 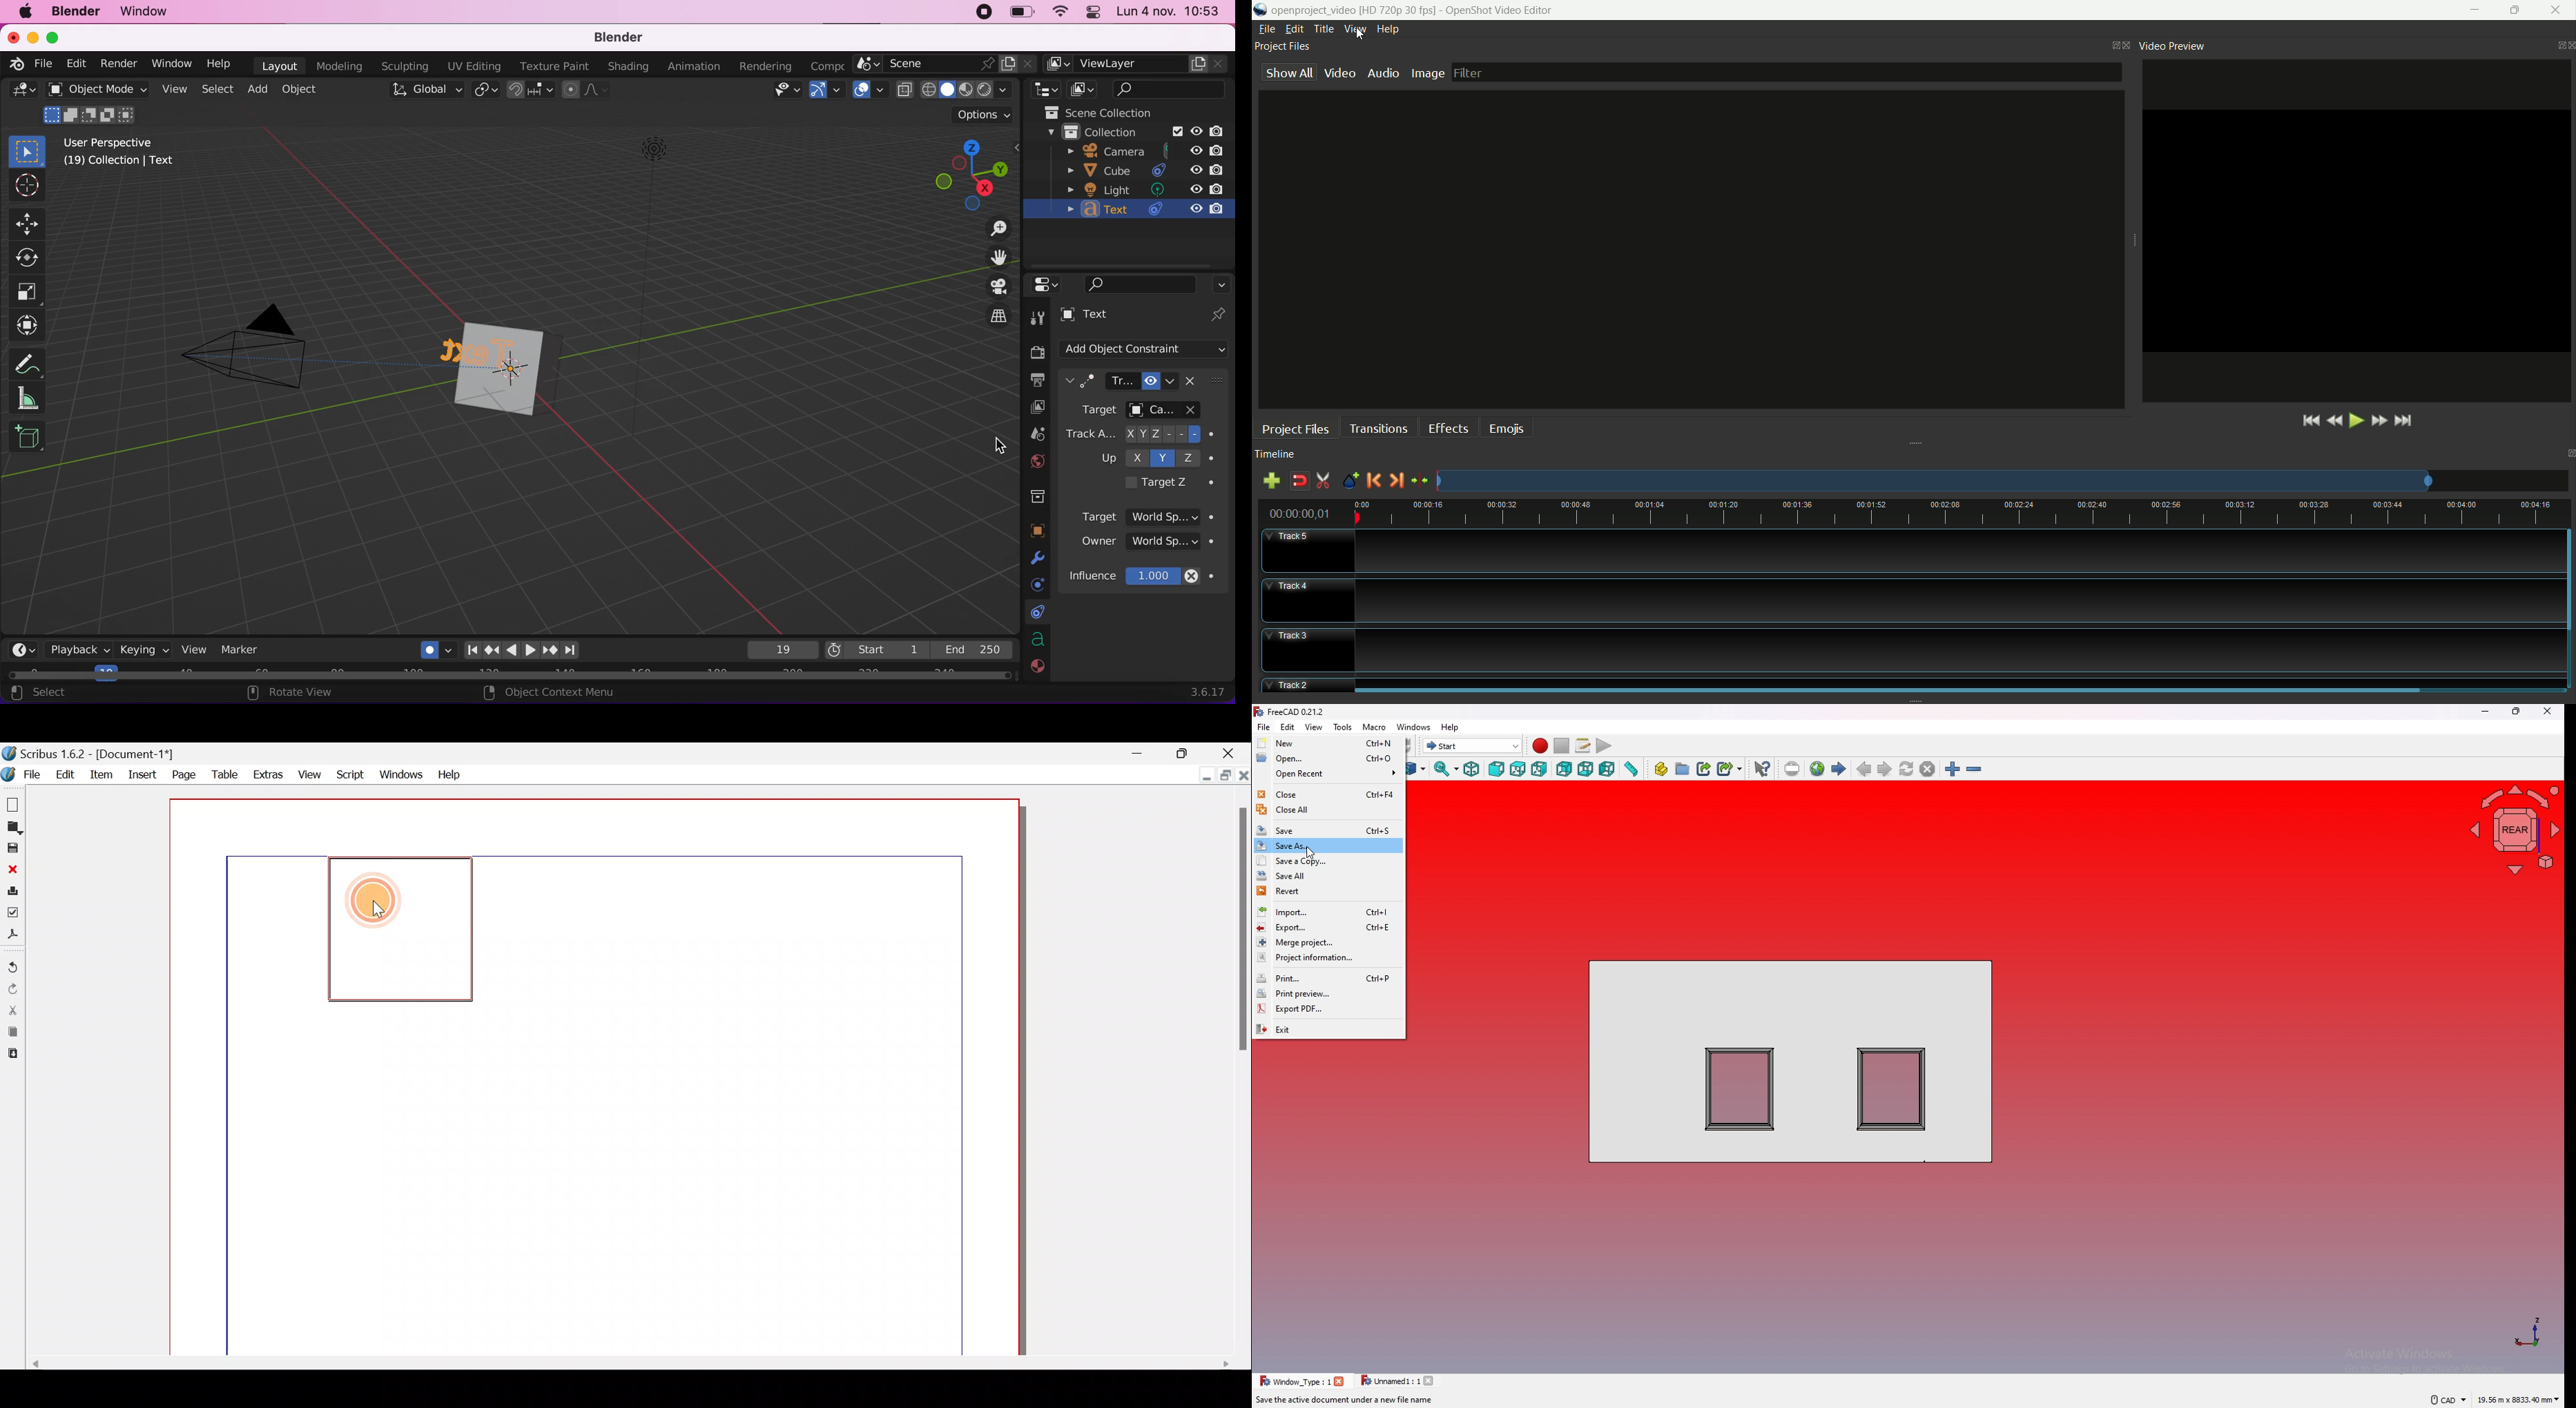 I want to click on options, so click(x=1223, y=282).